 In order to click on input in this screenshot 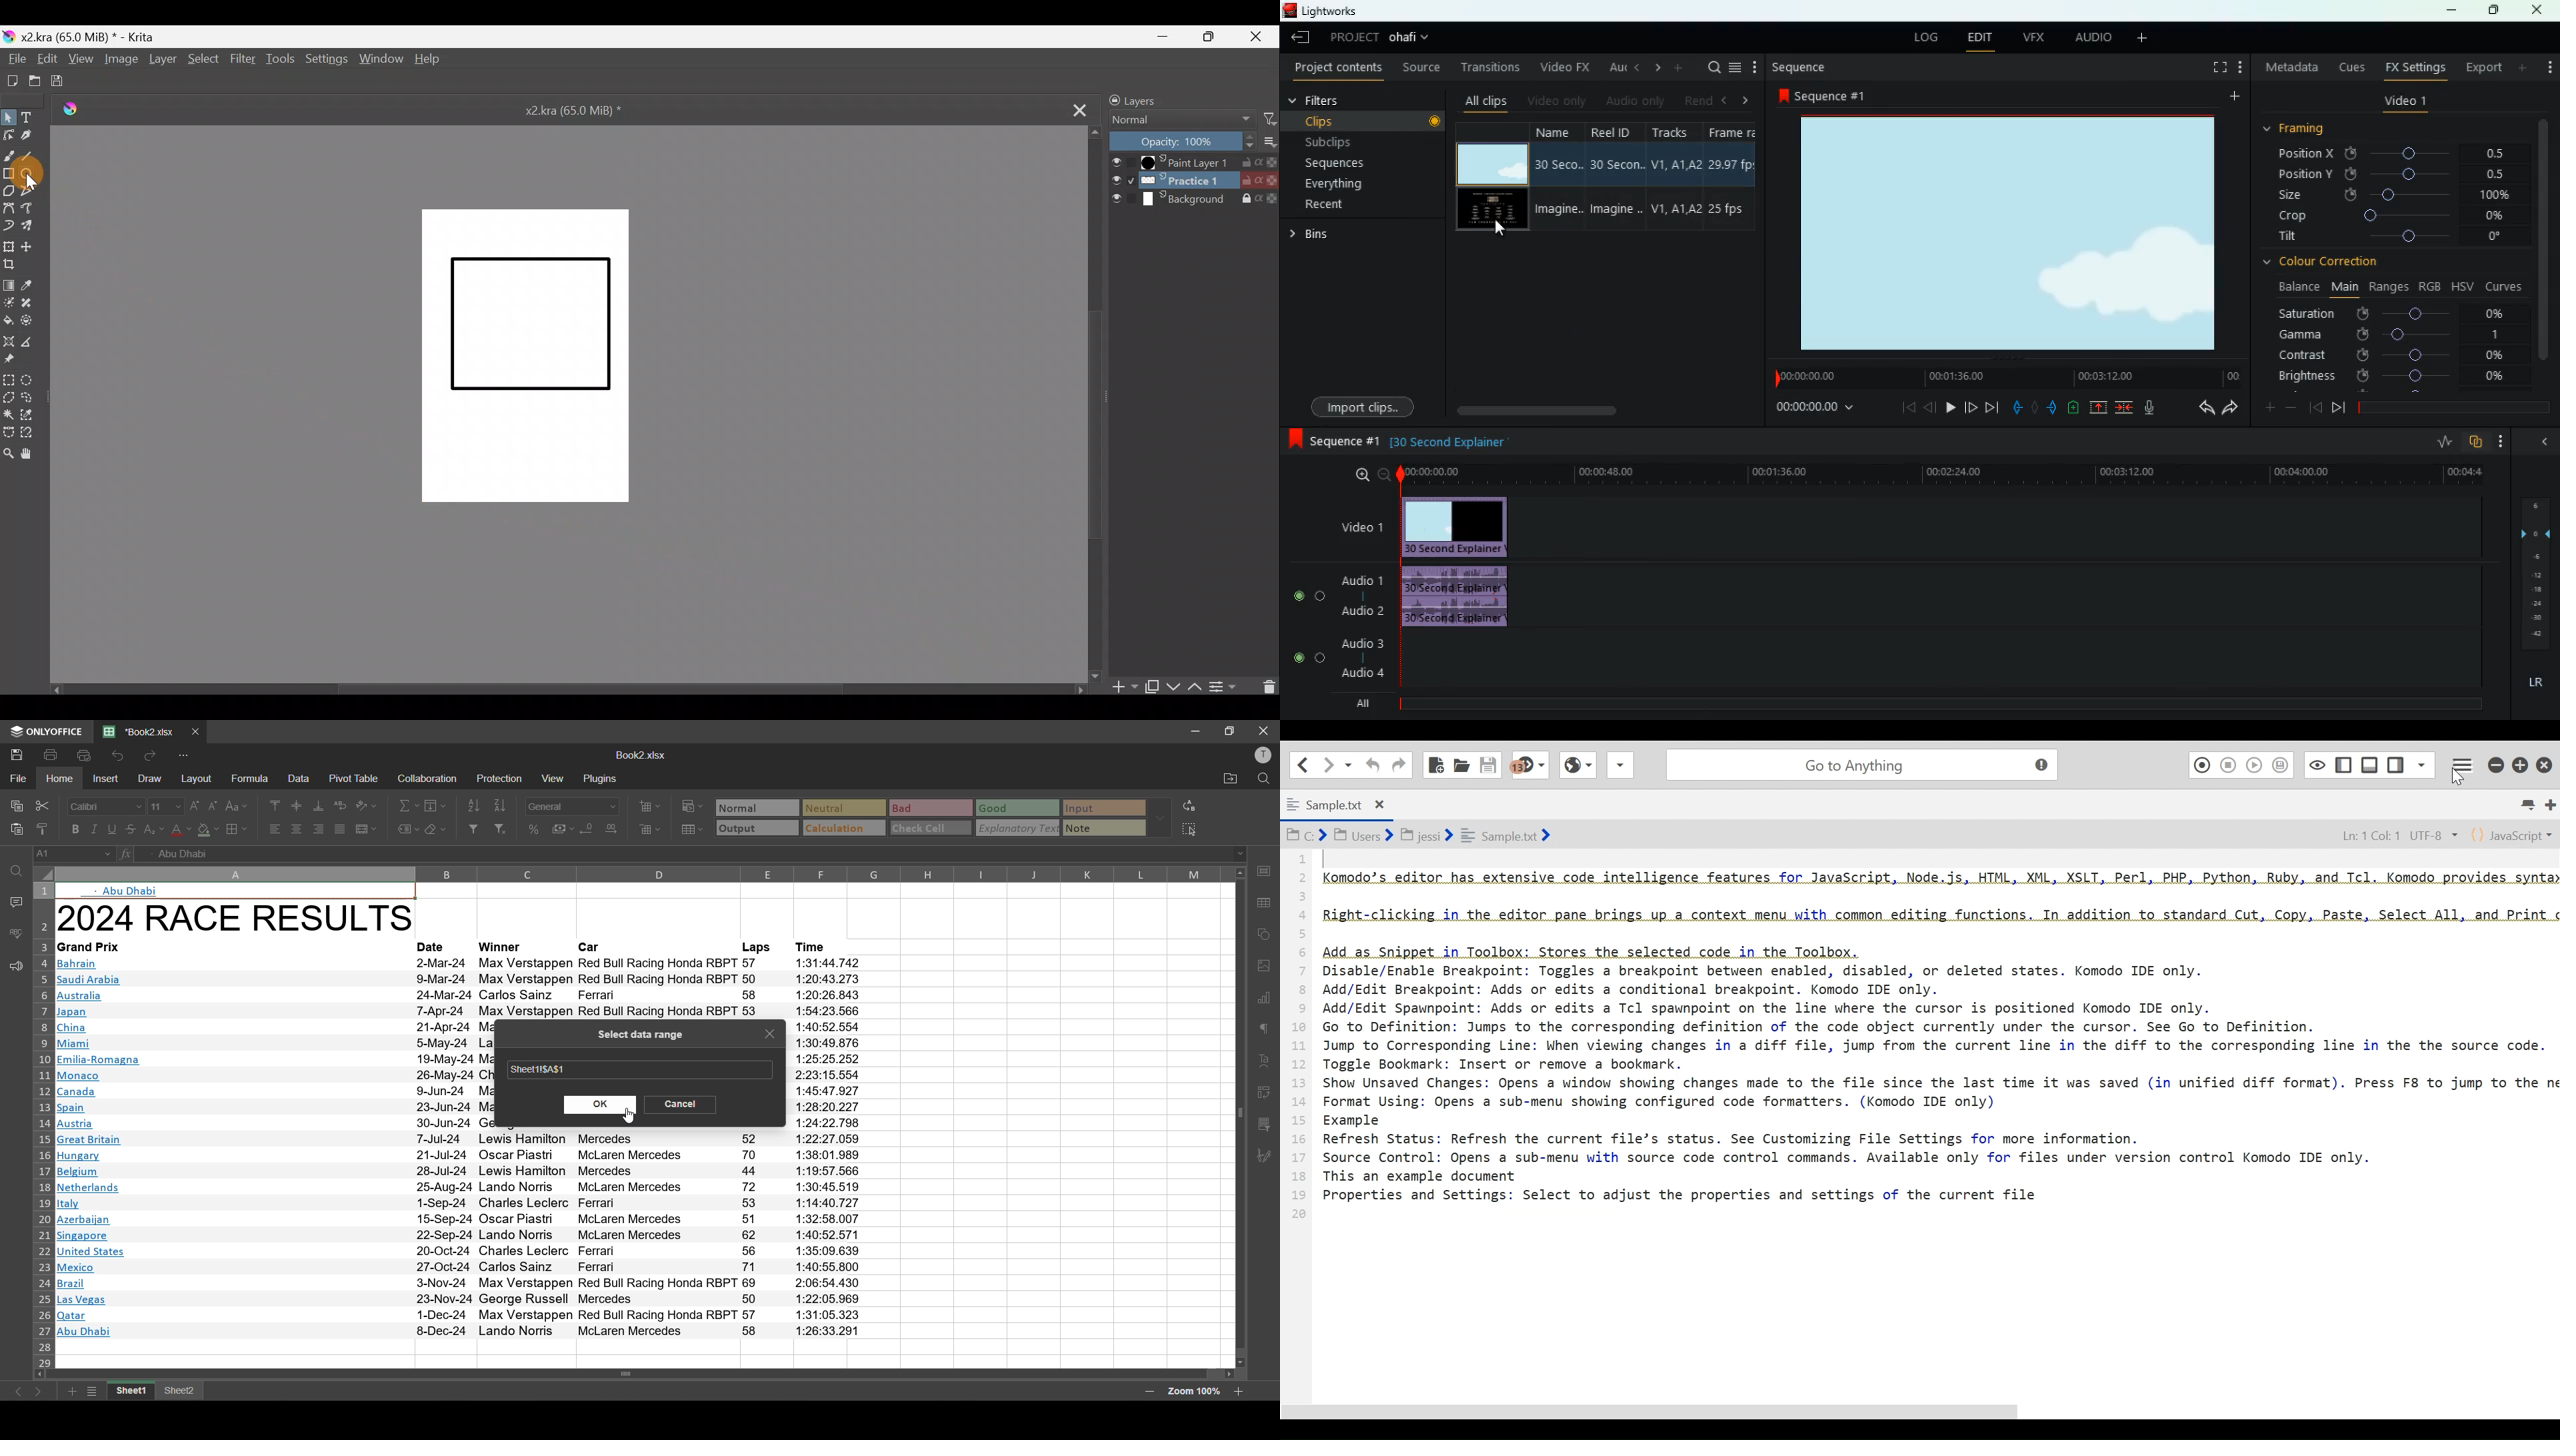, I will do `click(1094, 808)`.